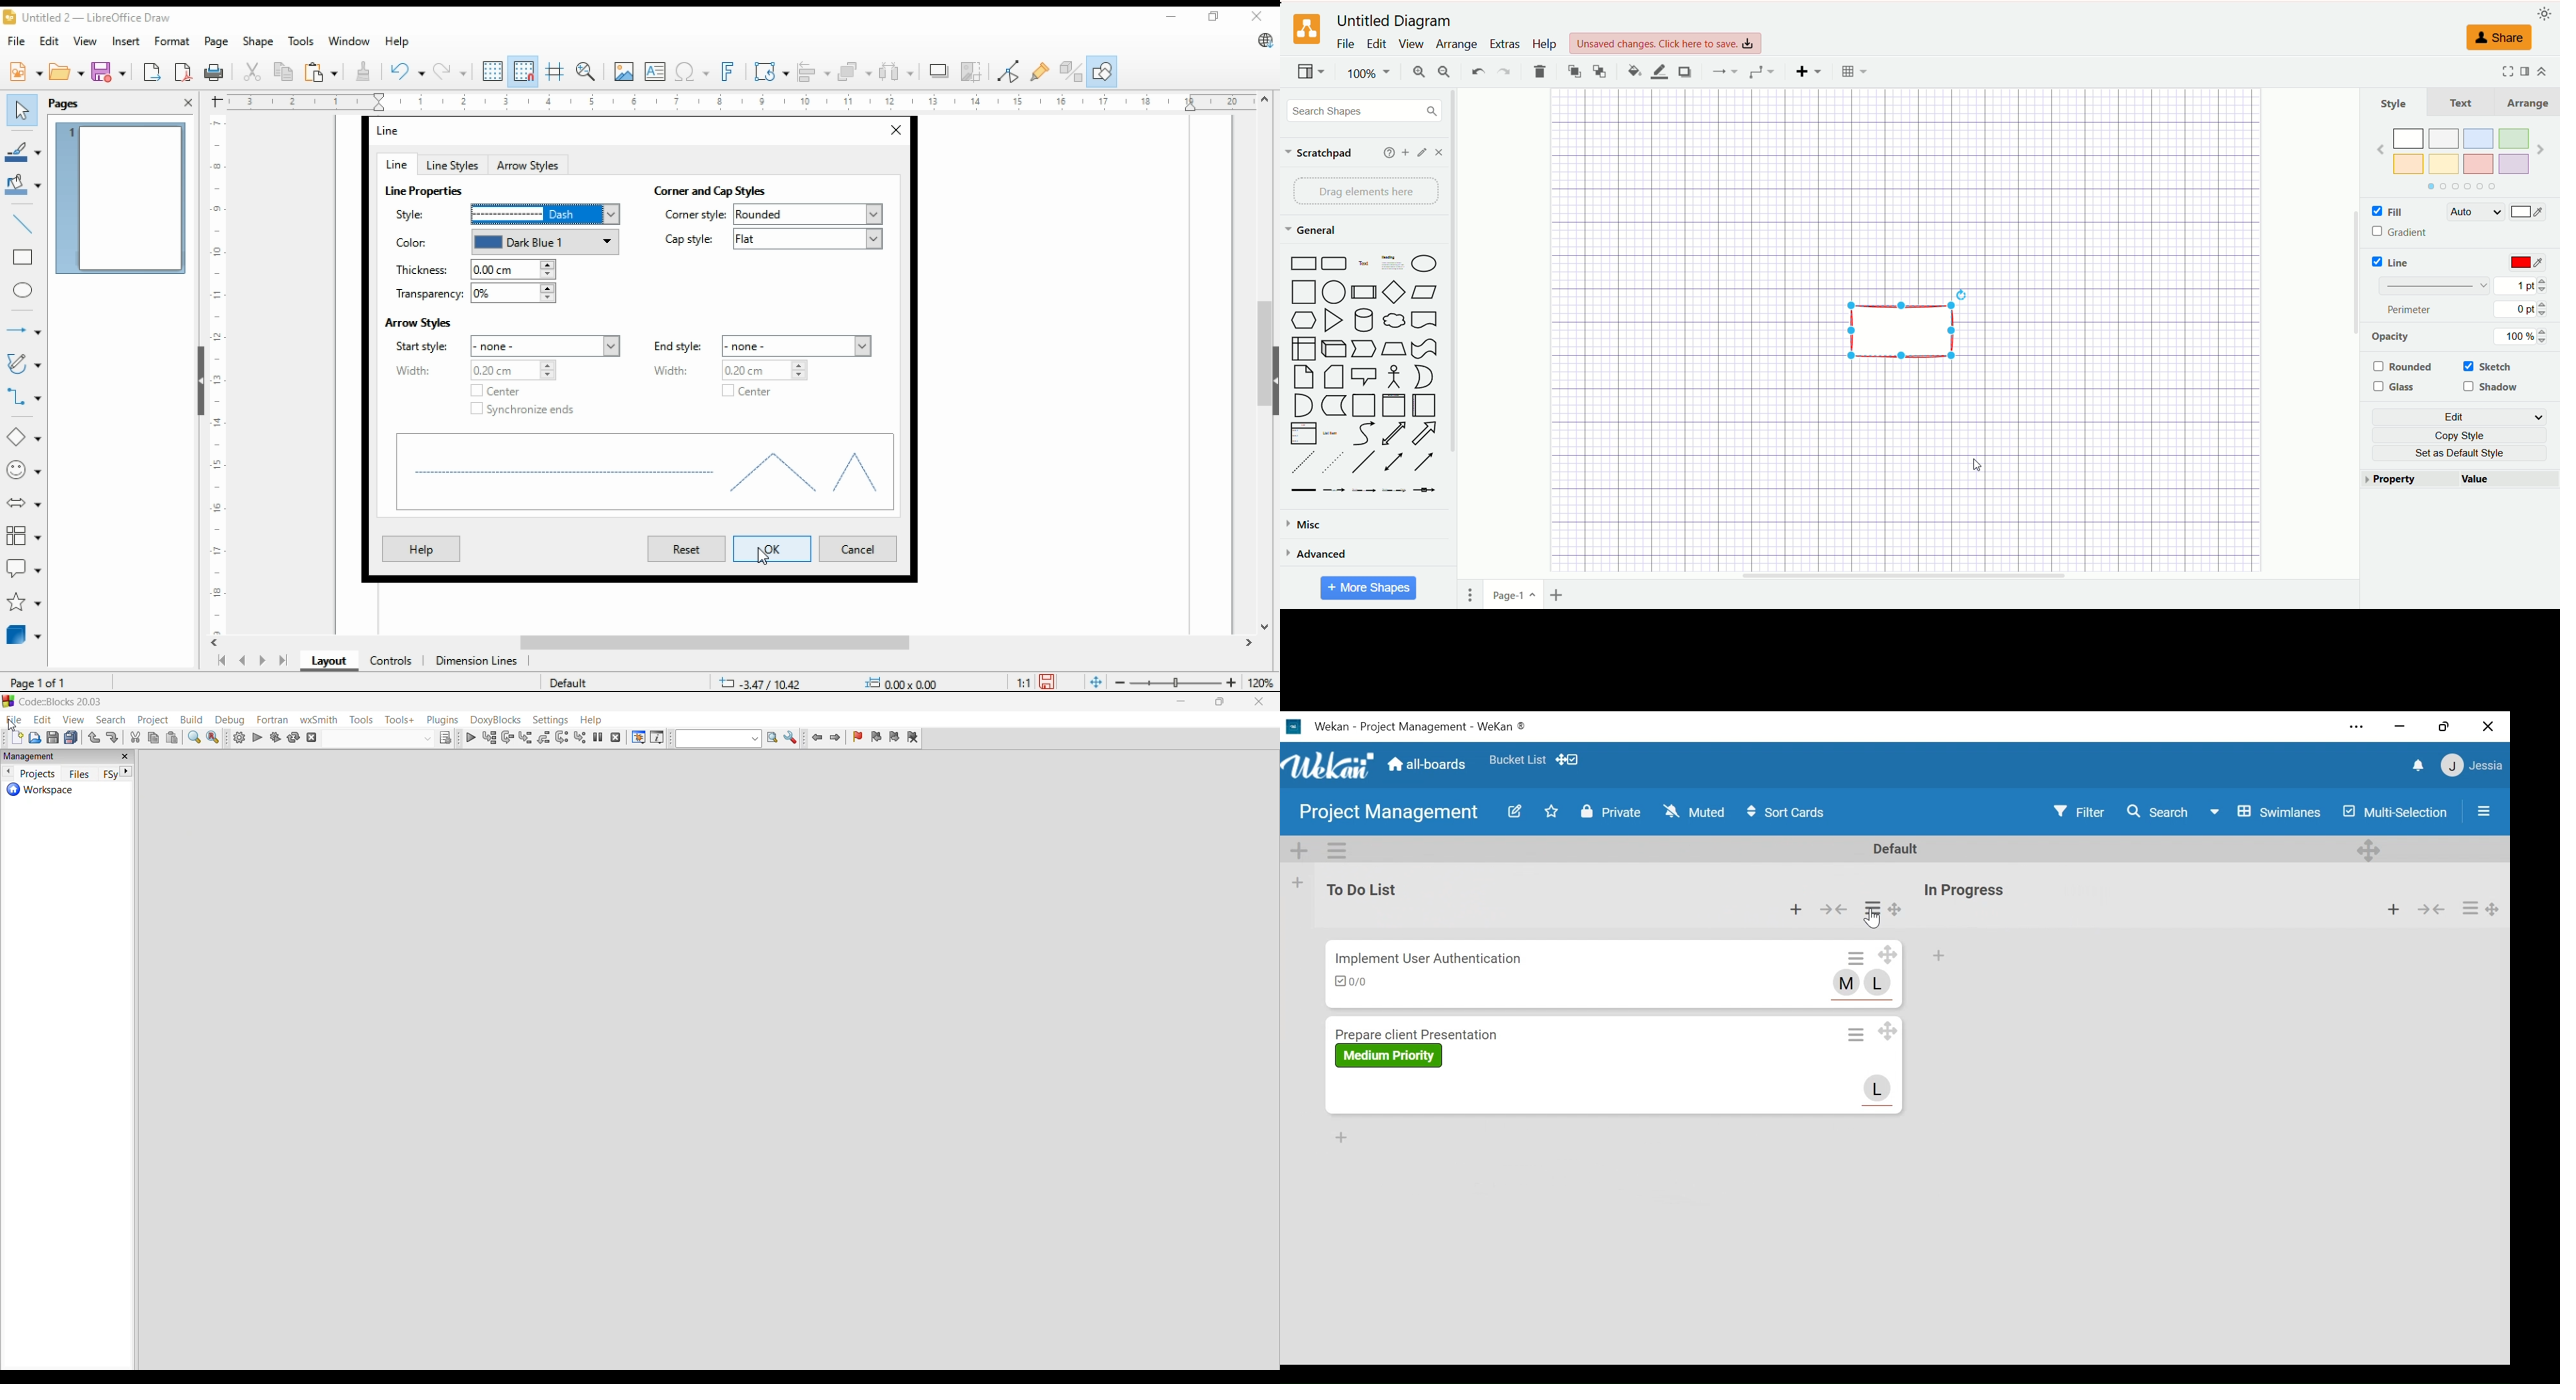 This screenshot has width=2576, height=1400. What do you see at coordinates (770, 71) in the screenshot?
I see `transformations` at bounding box center [770, 71].